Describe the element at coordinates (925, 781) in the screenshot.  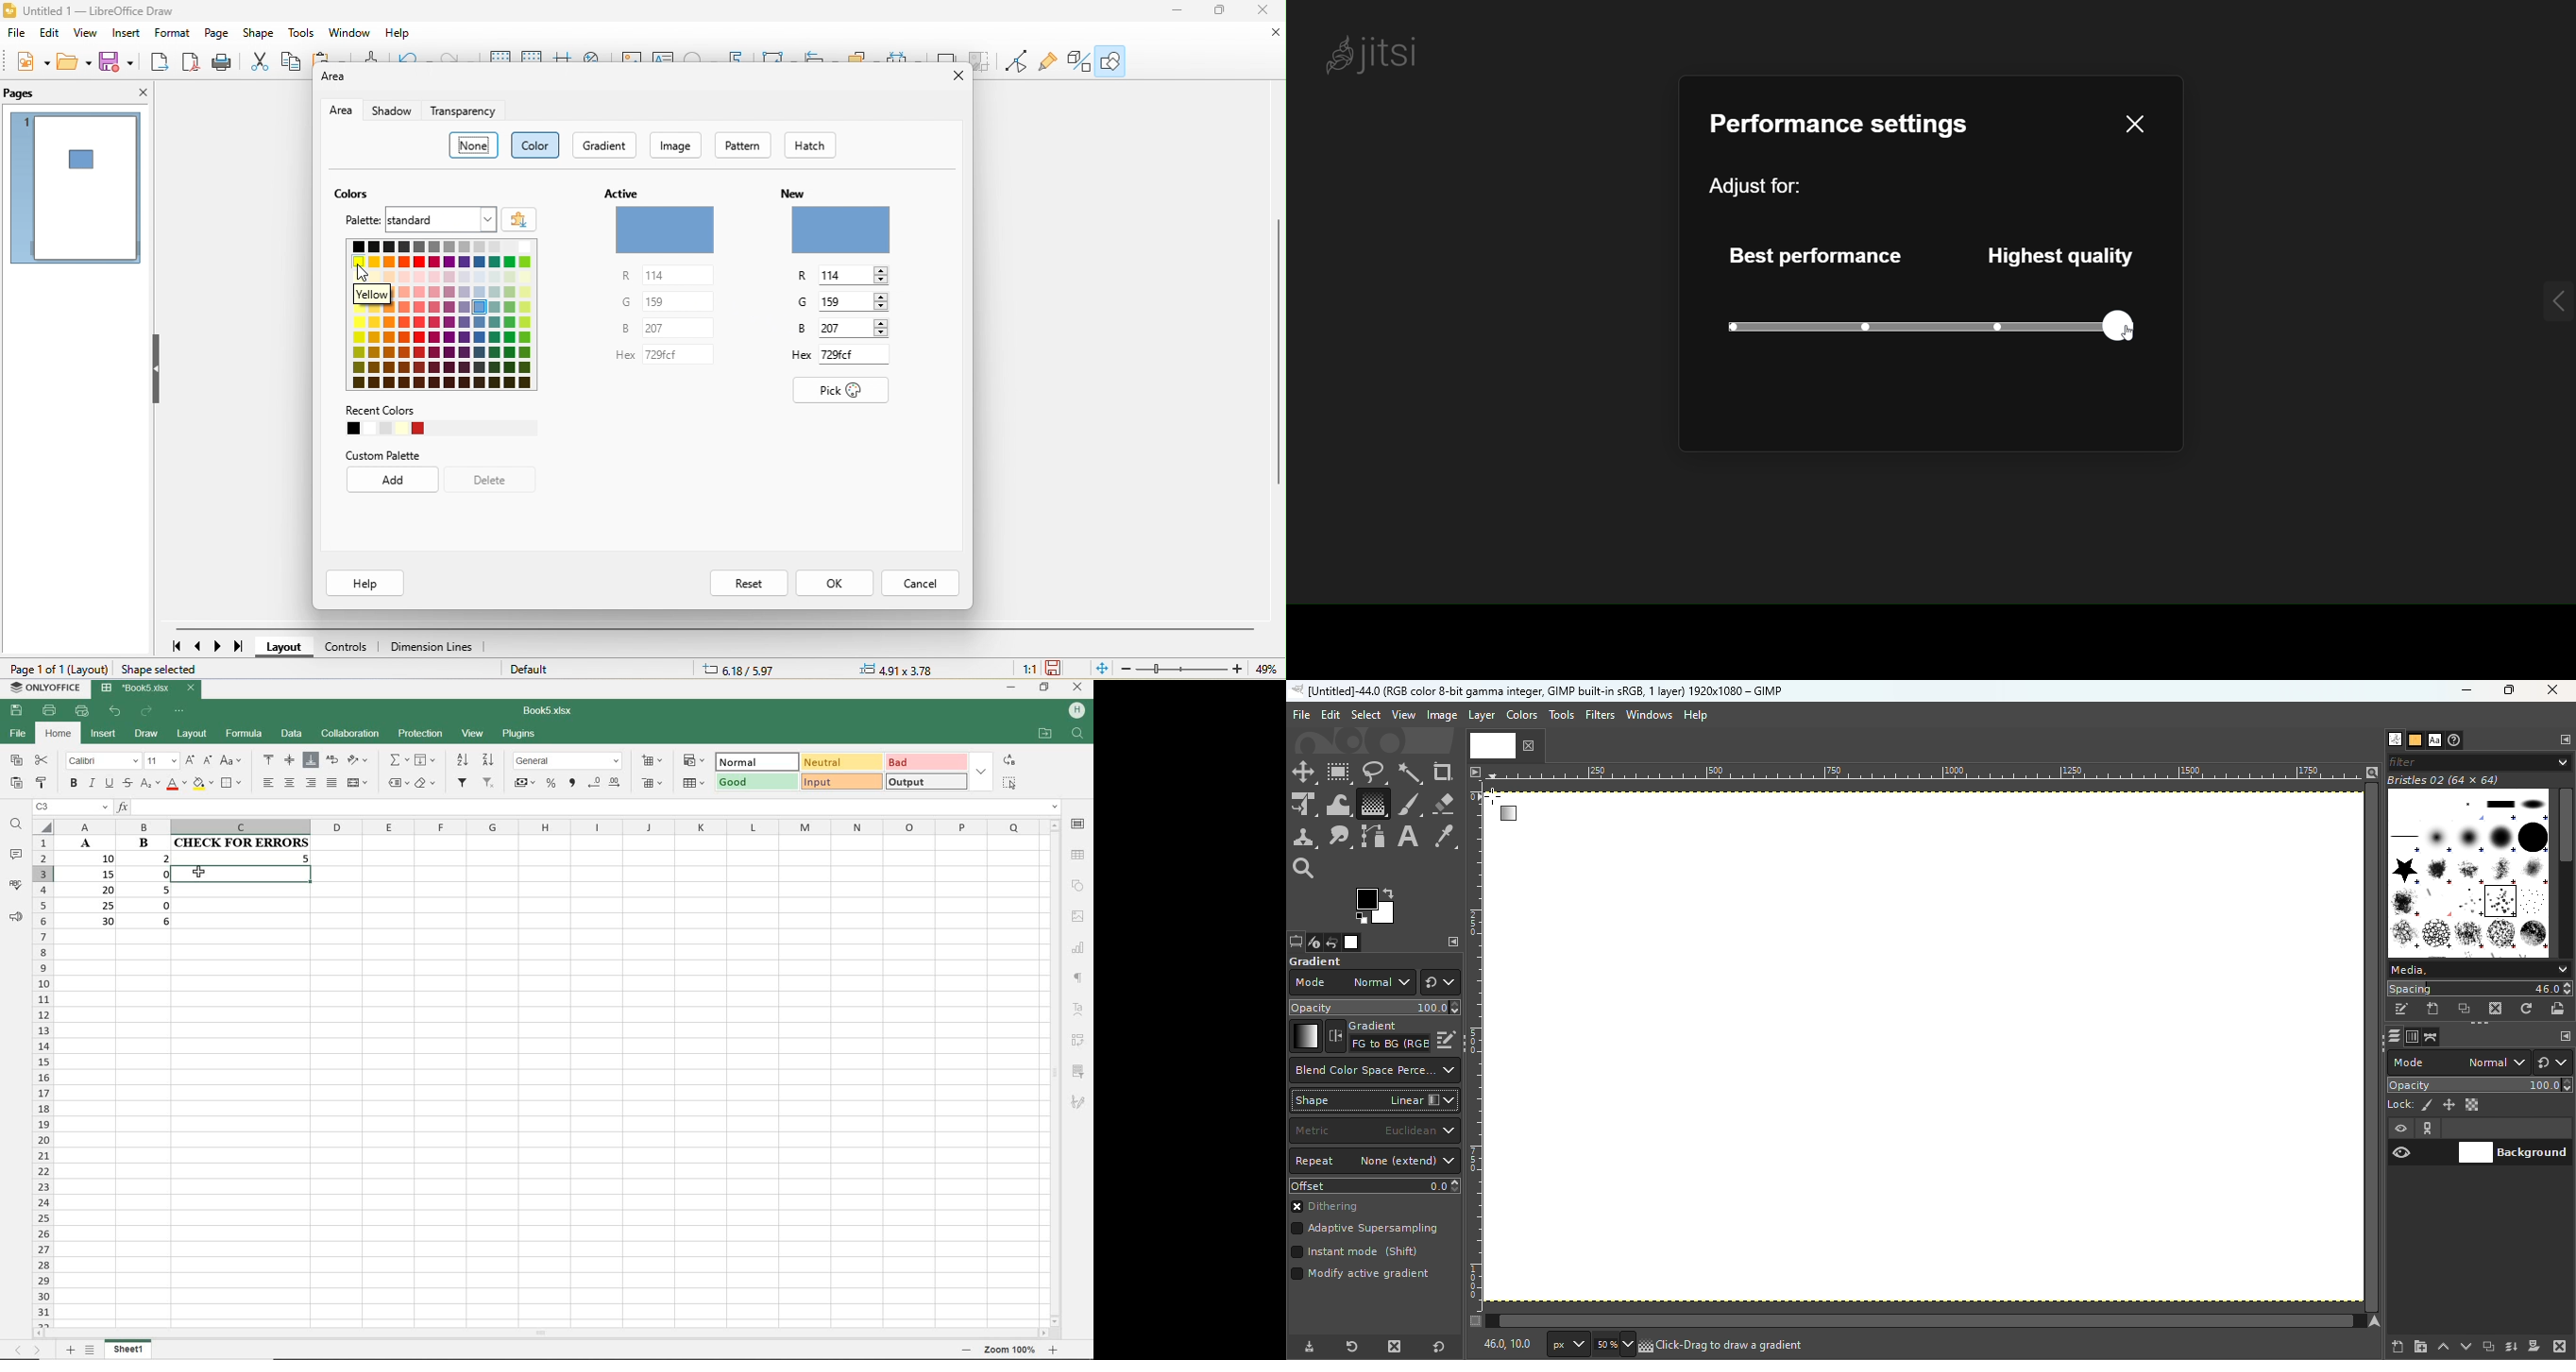
I see `OUTPUT` at that location.